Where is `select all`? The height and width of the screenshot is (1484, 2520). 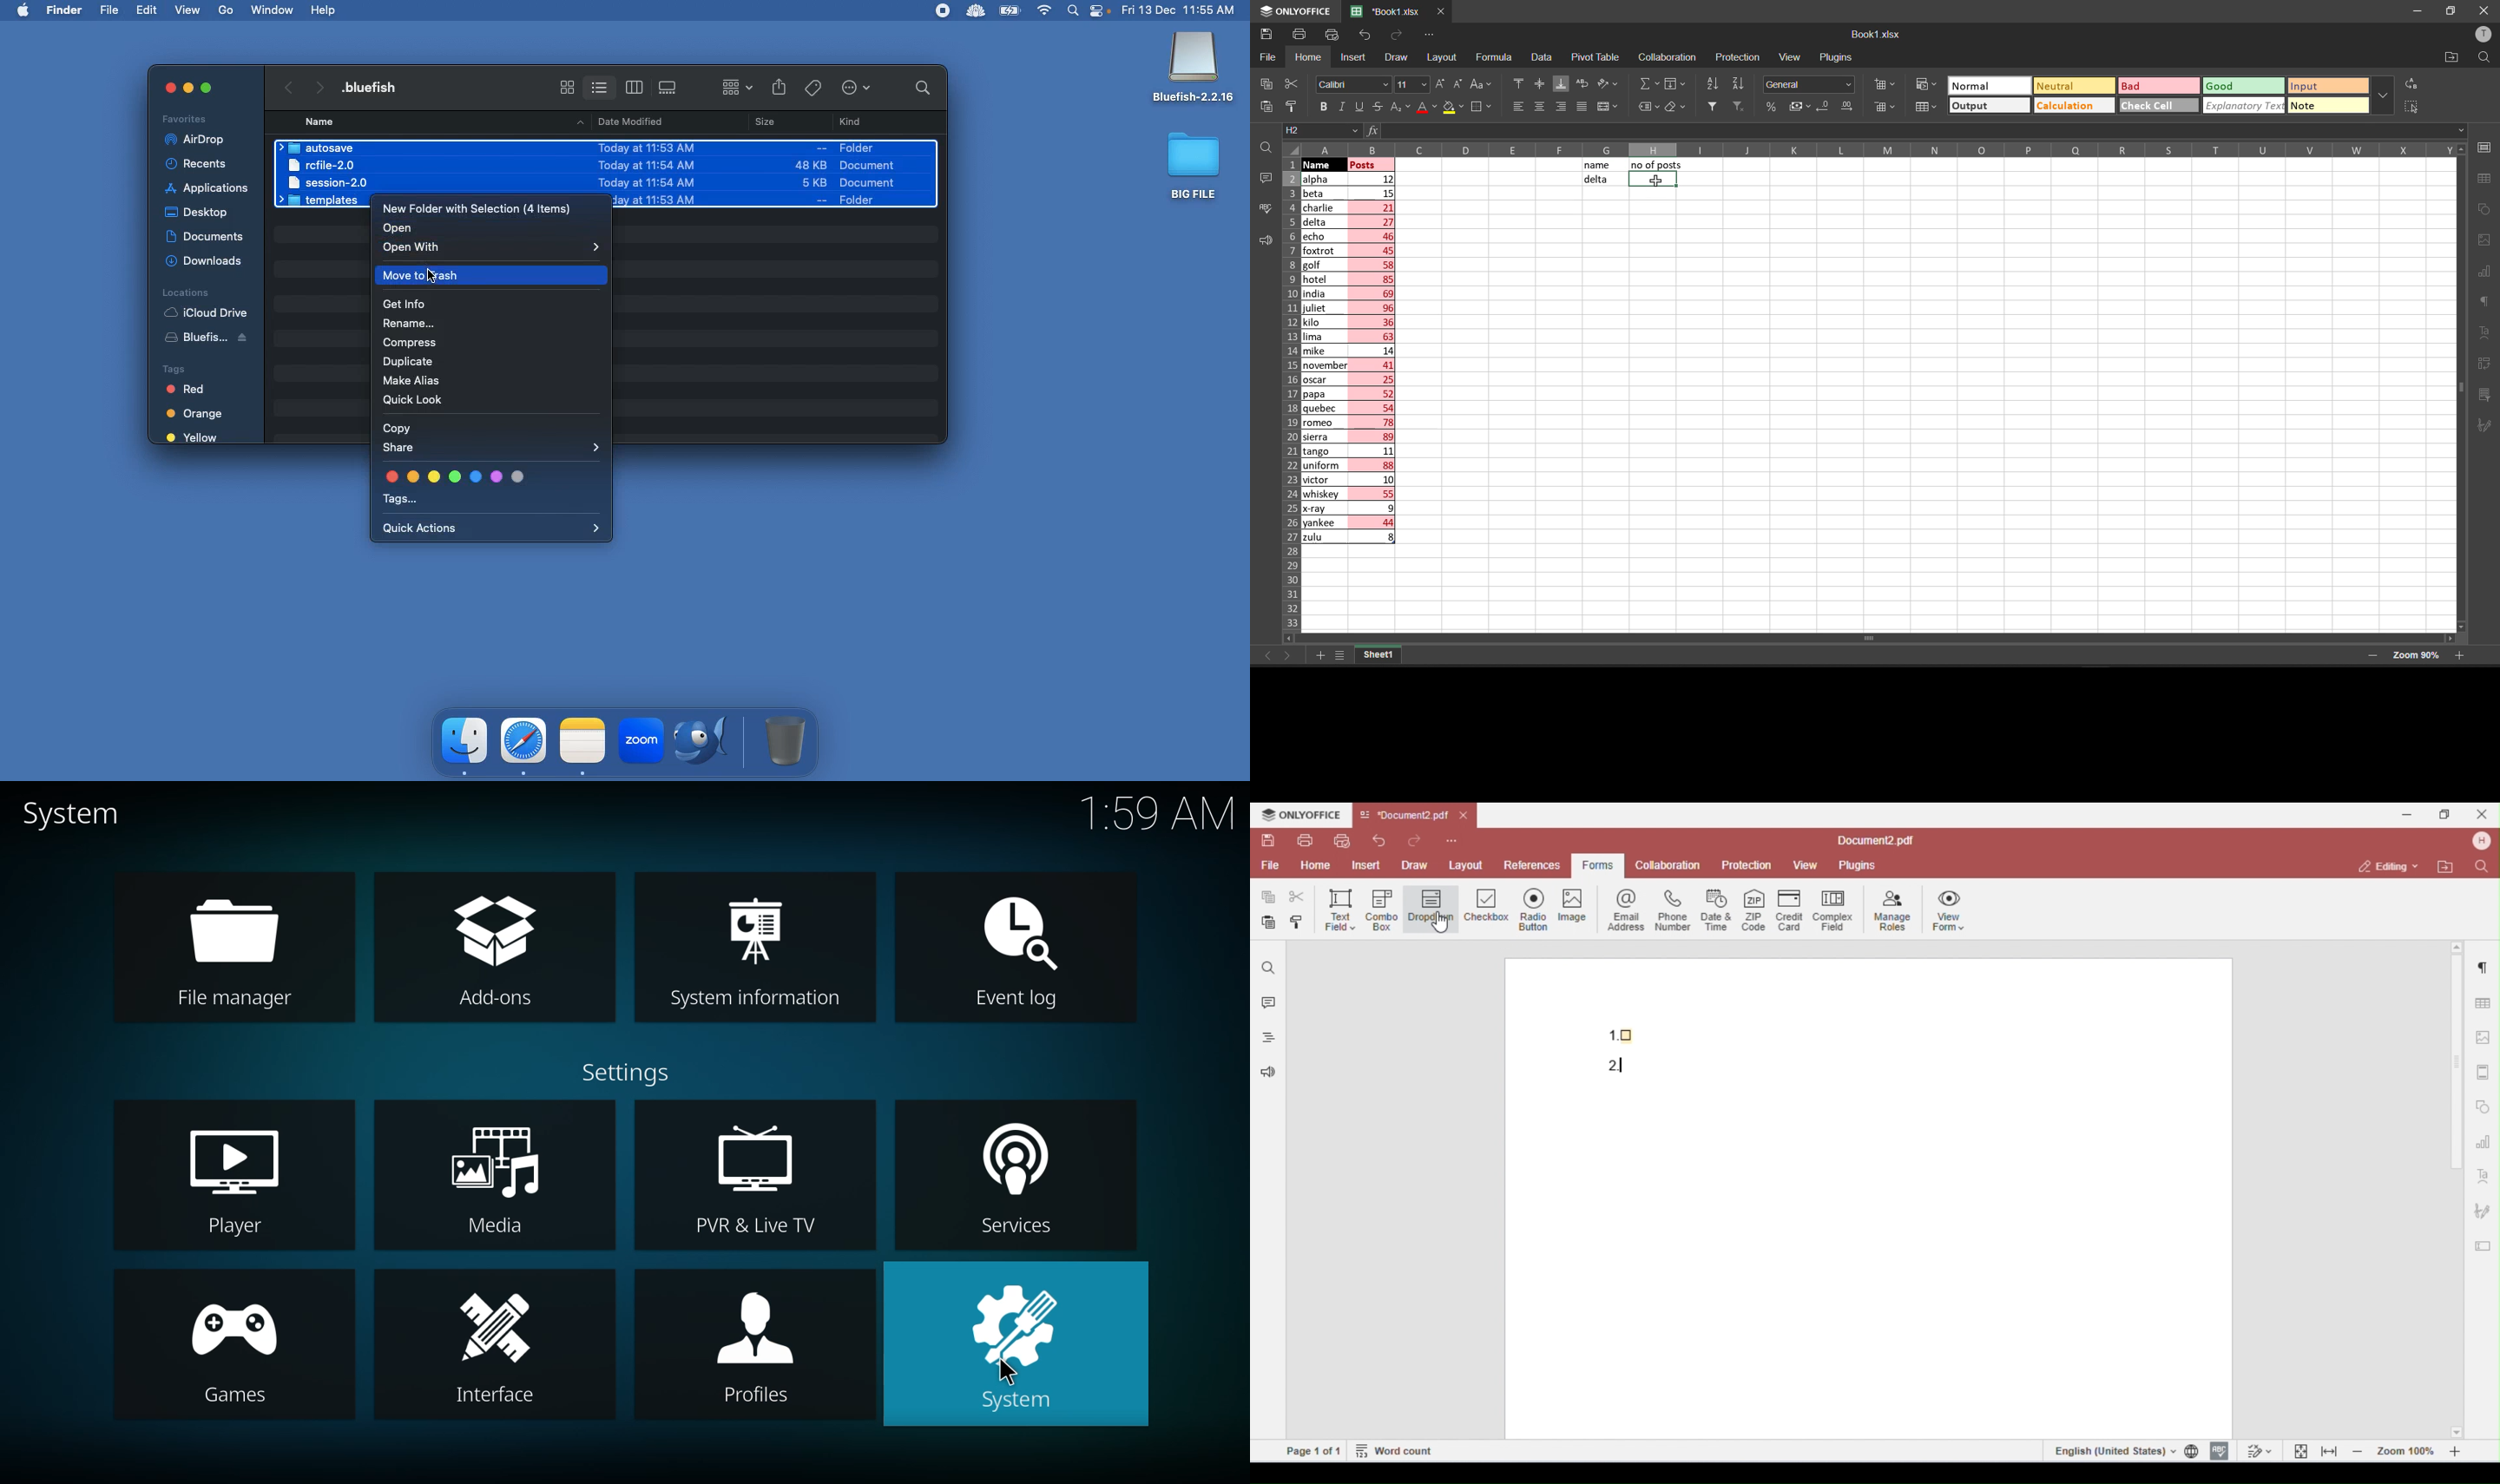 select all is located at coordinates (1292, 149).